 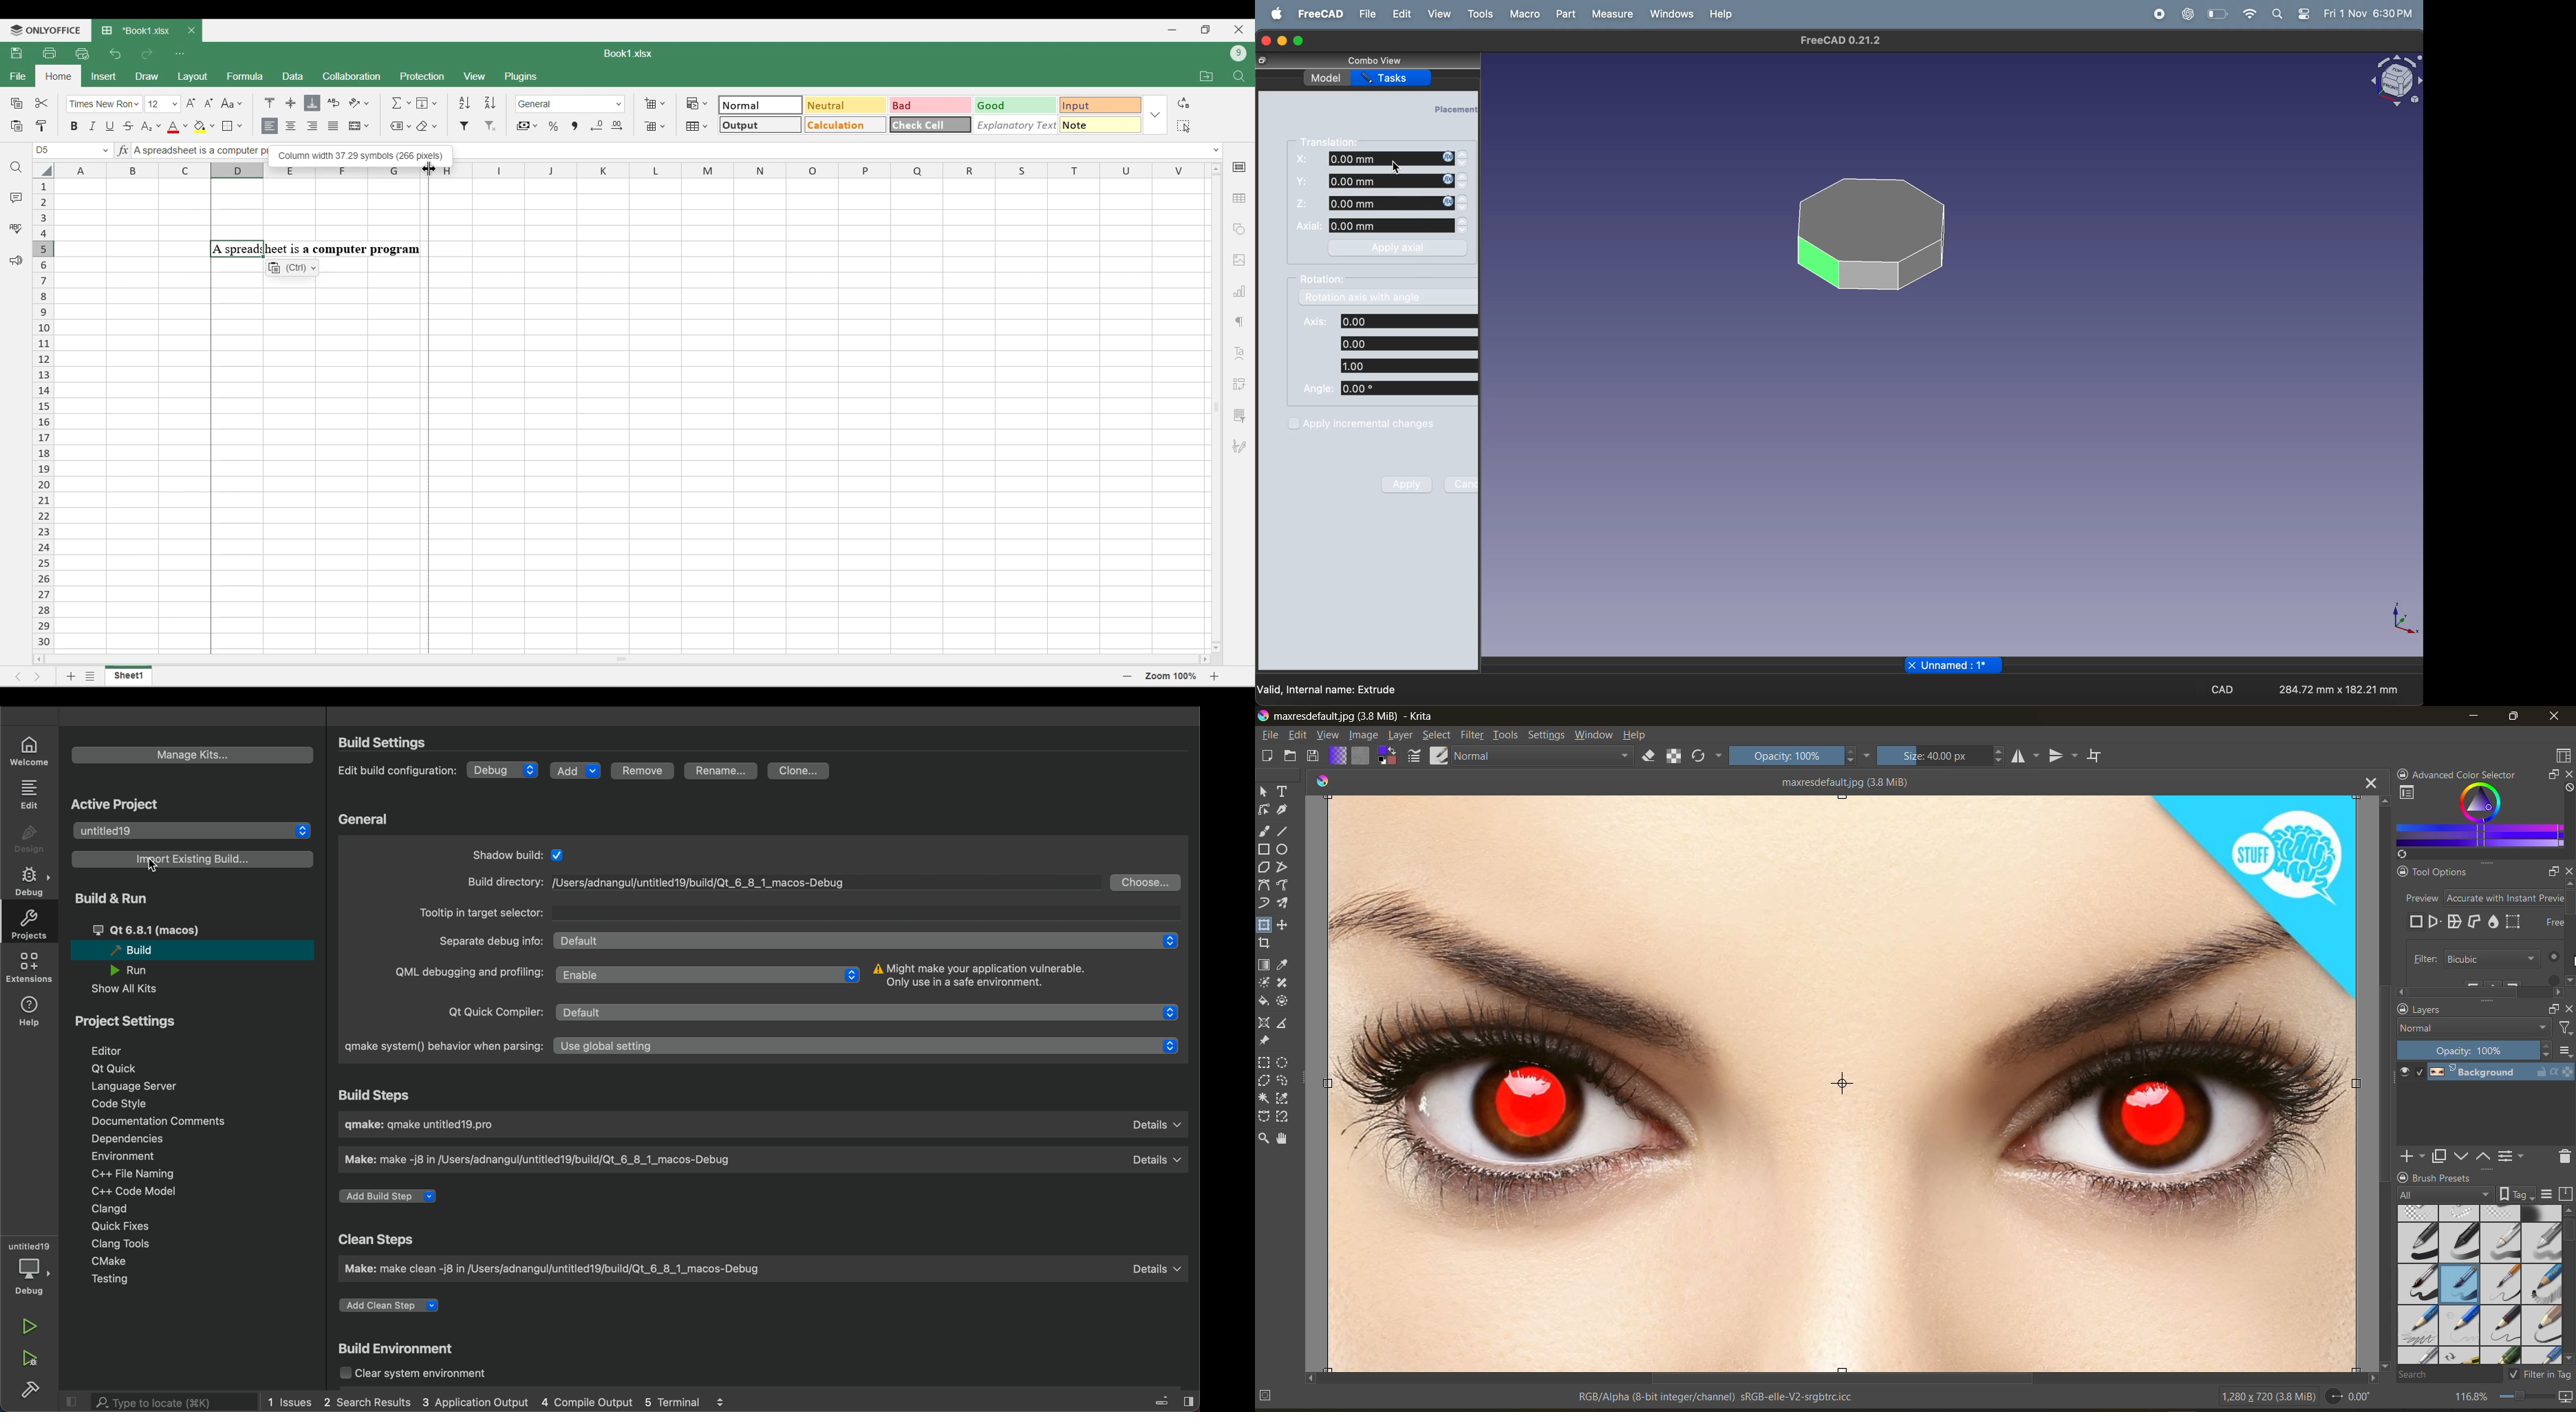 I want to click on Show in smaller tab, so click(x=1206, y=29).